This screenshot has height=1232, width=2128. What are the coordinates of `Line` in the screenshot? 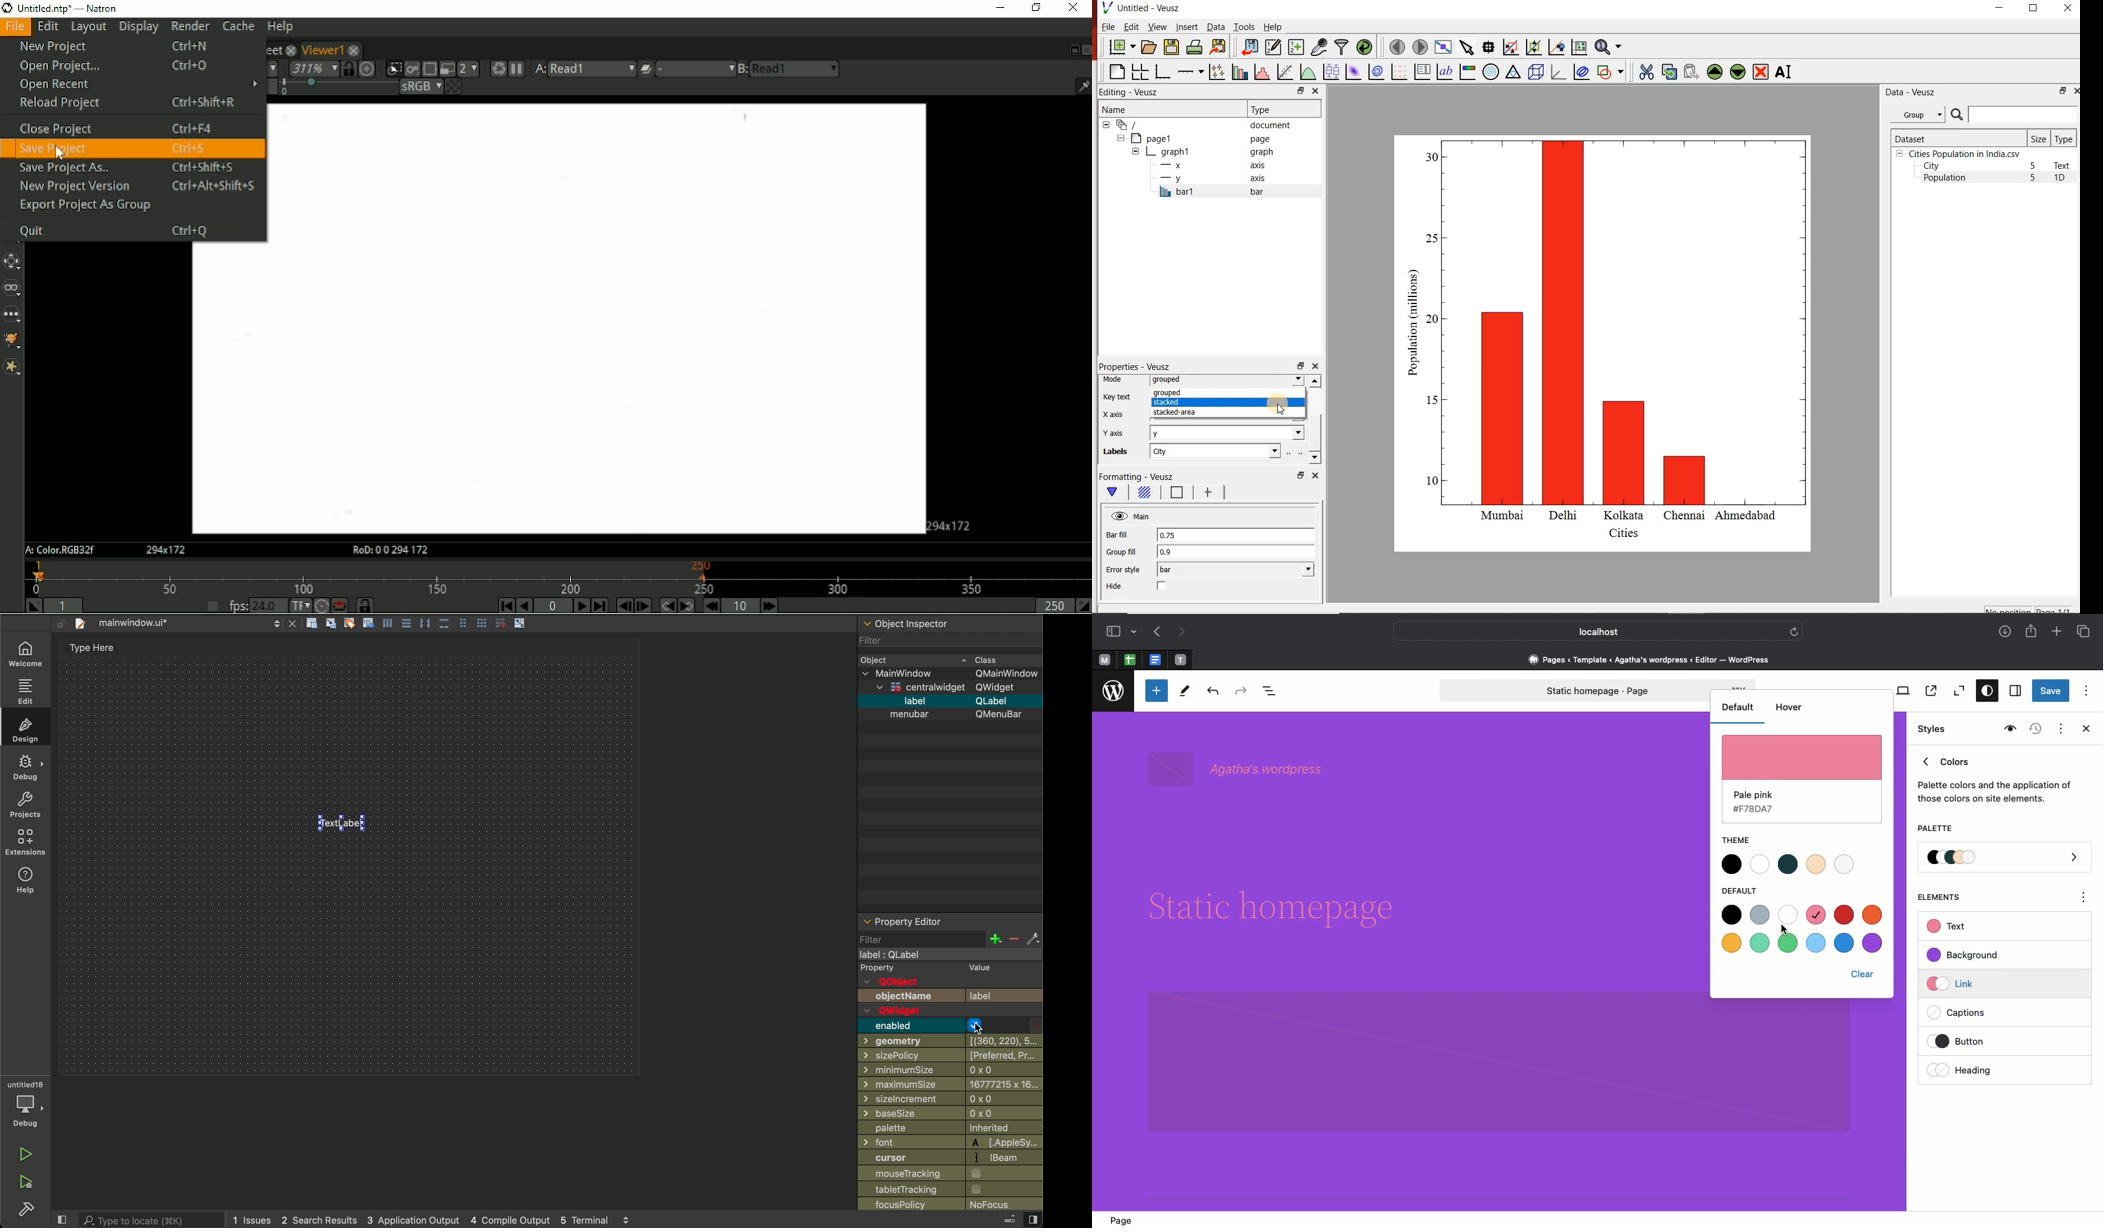 It's located at (1174, 494).